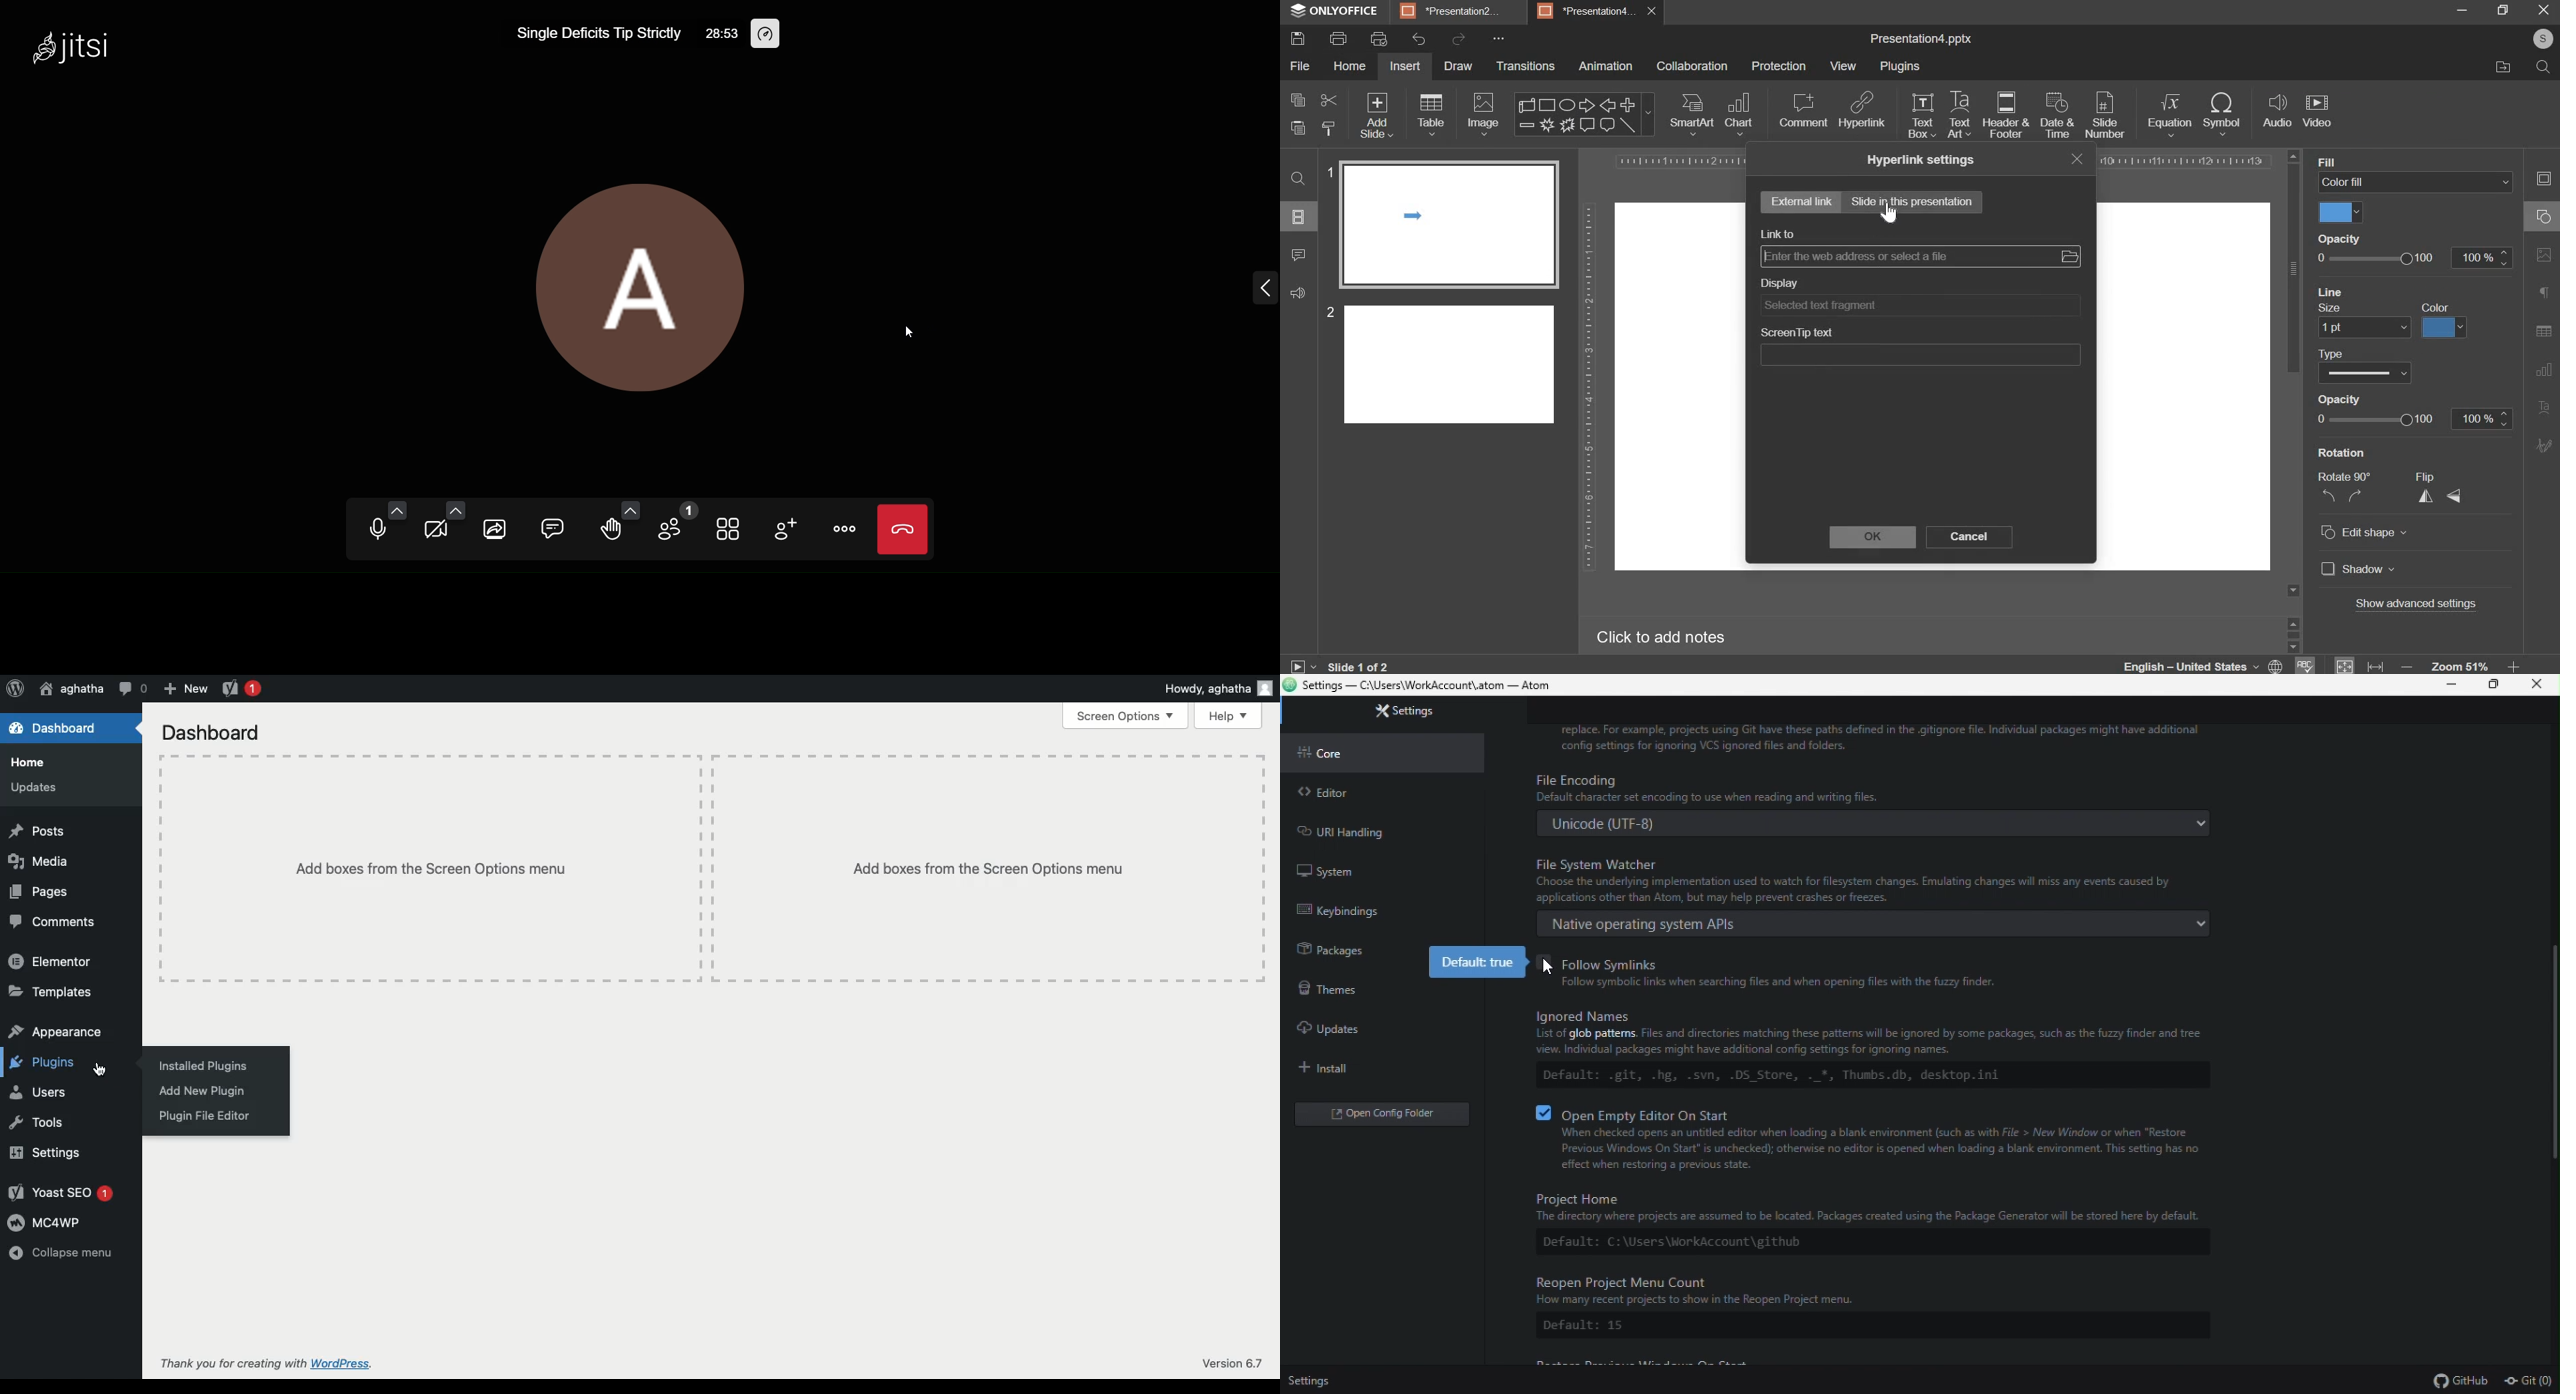 This screenshot has height=1400, width=2576. I want to click on Add boxes from the Screen Options menu, so click(1001, 871).